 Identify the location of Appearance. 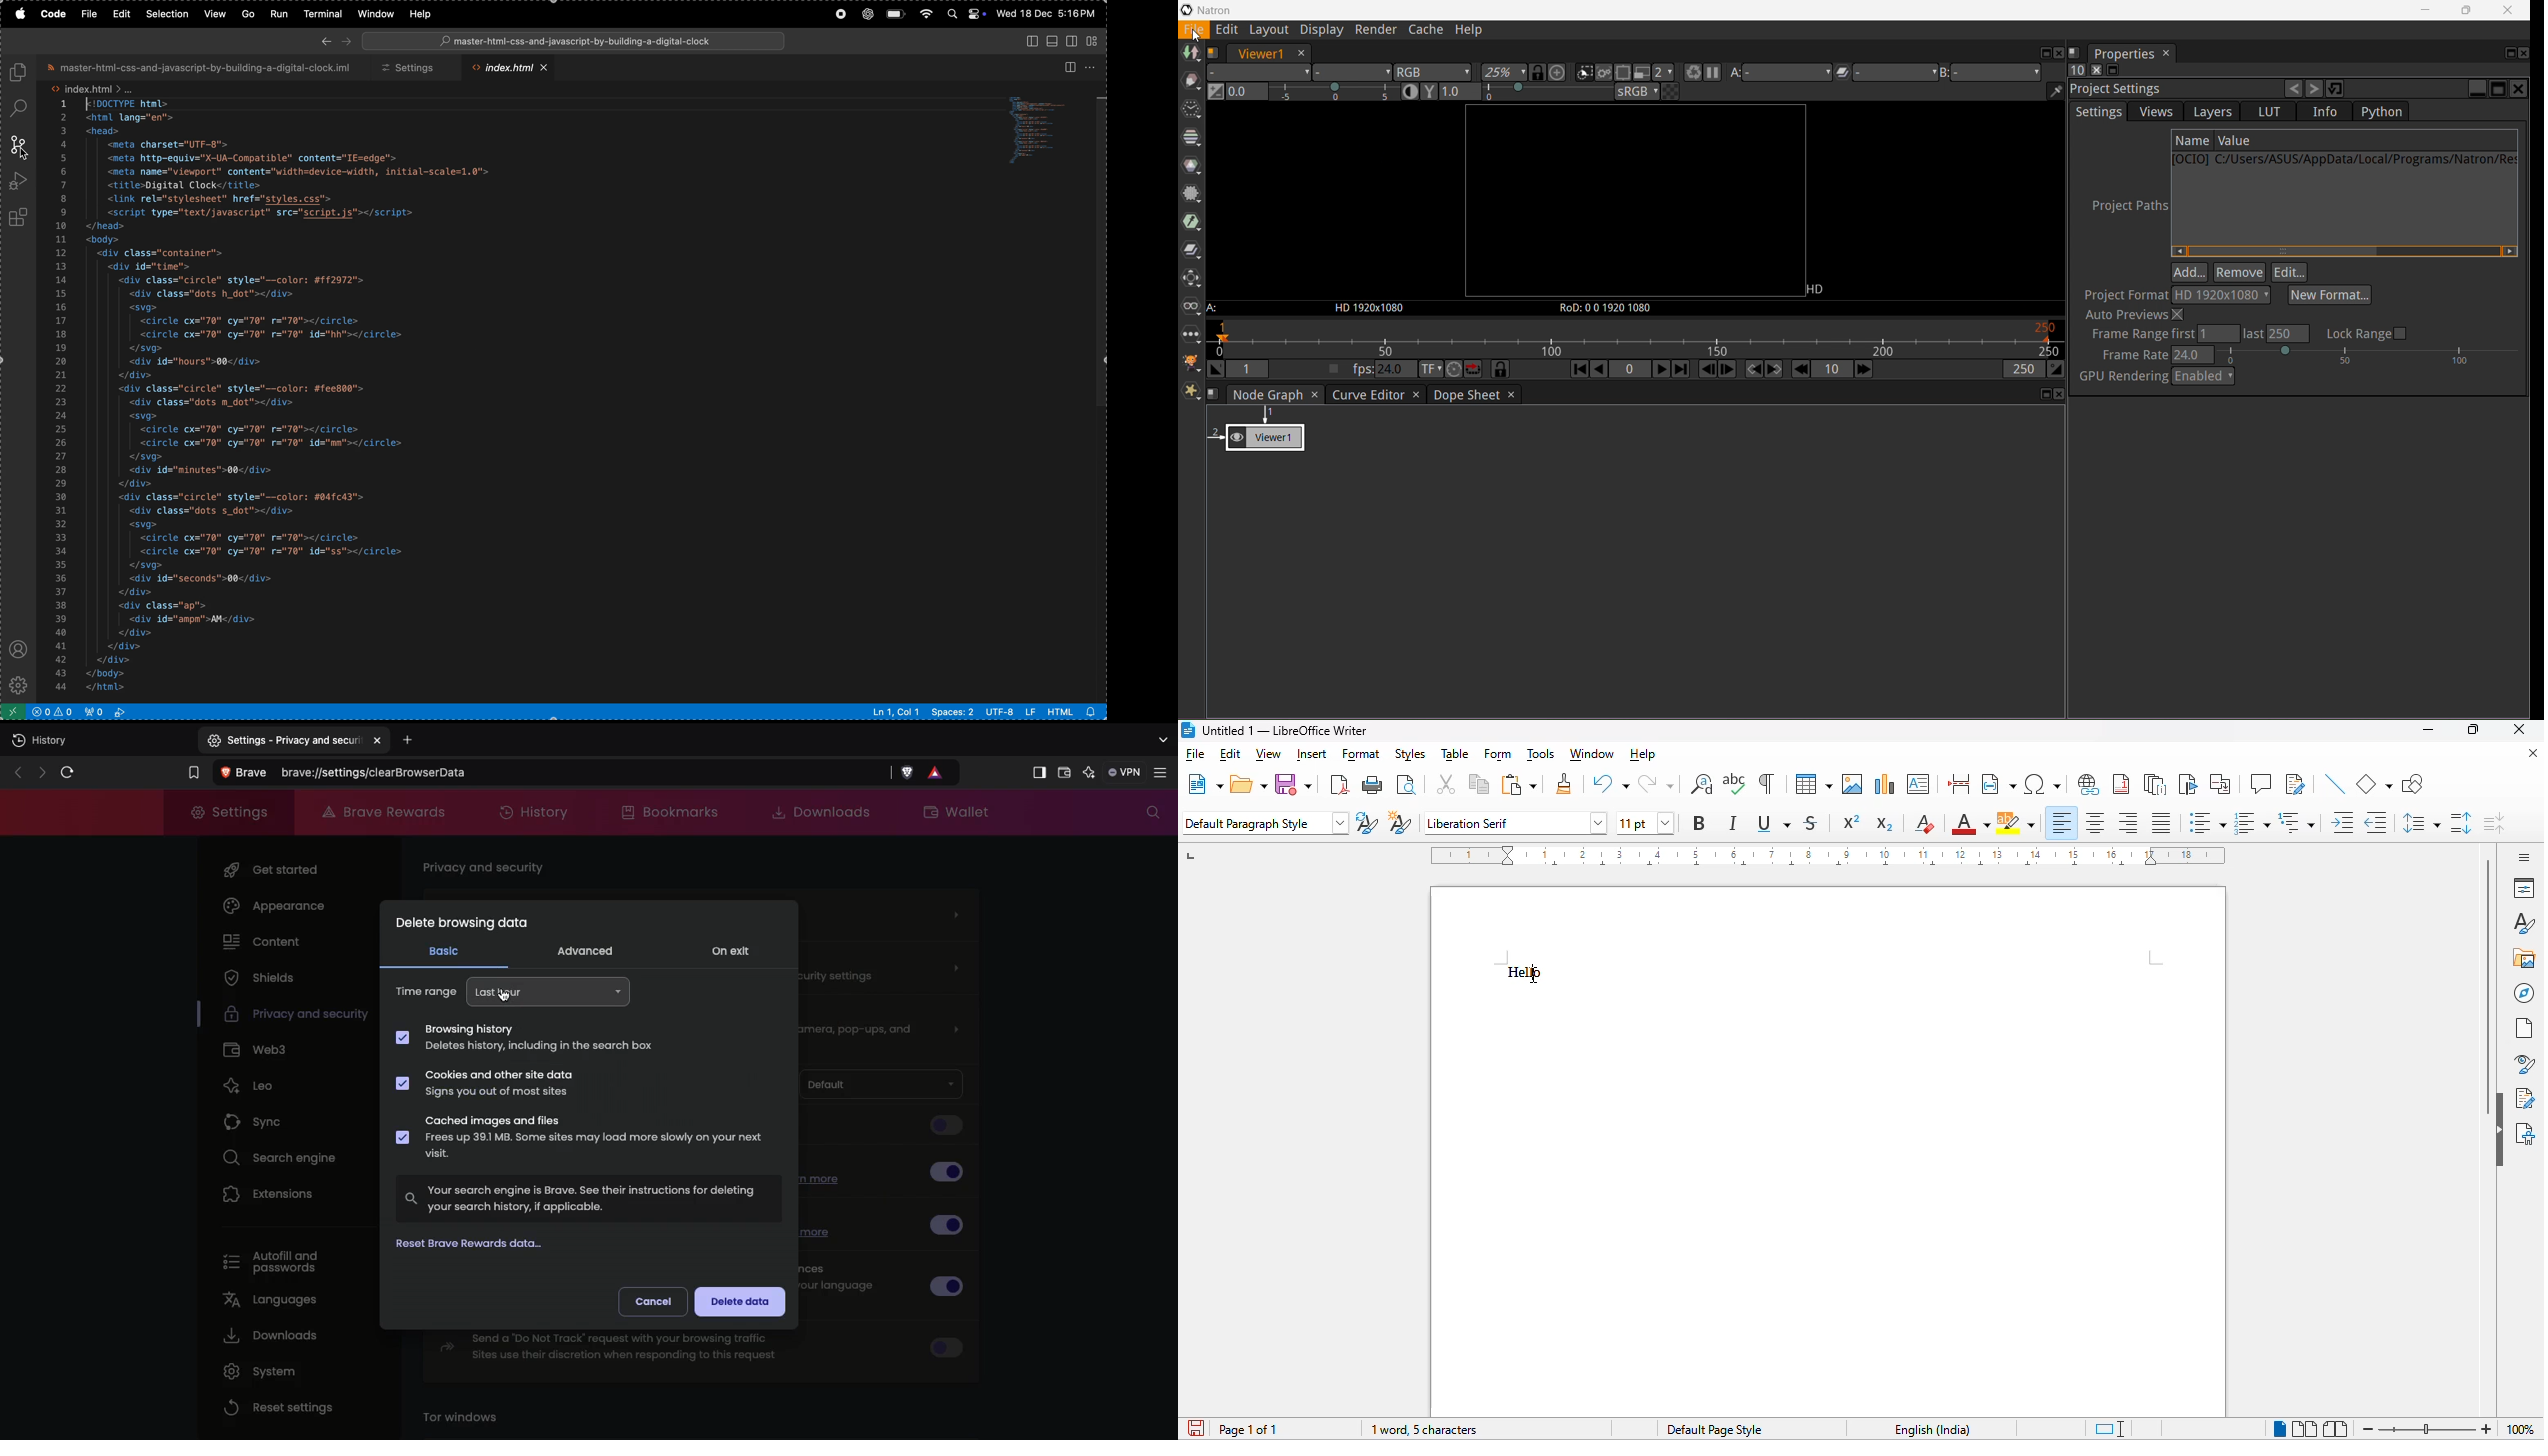
(281, 908).